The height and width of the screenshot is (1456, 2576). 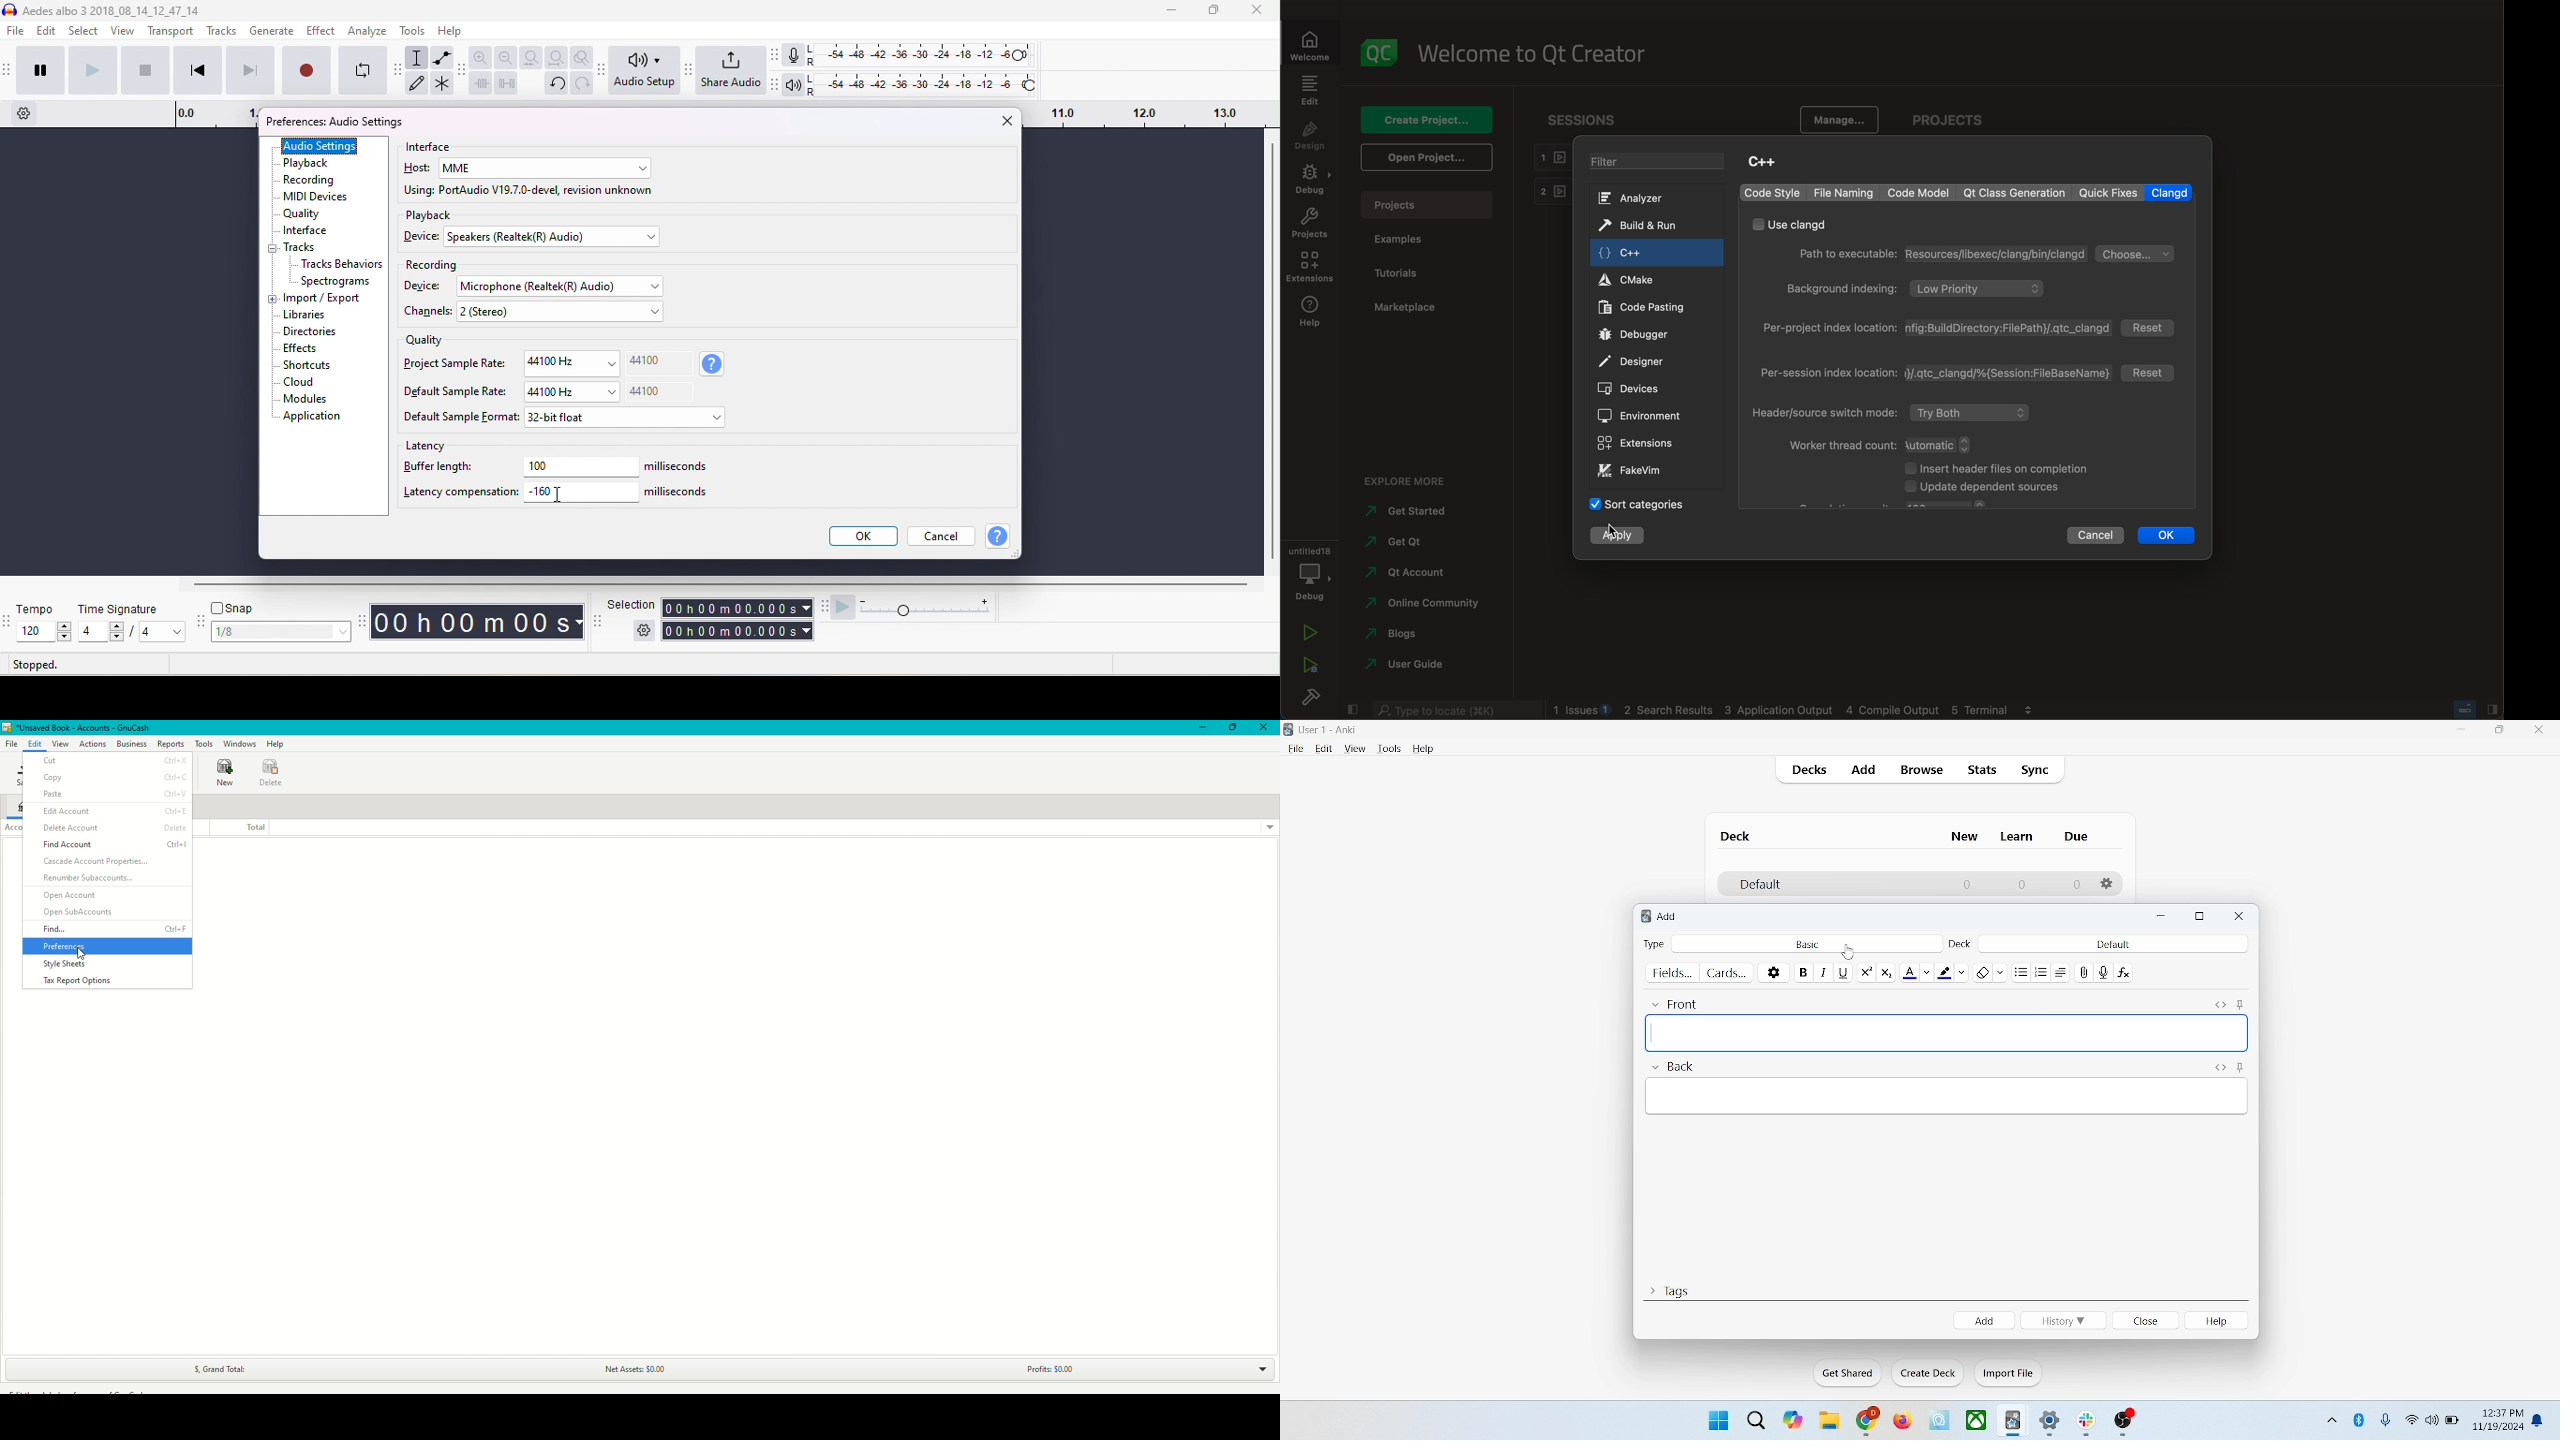 What do you see at coordinates (1295, 749) in the screenshot?
I see `file` at bounding box center [1295, 749].